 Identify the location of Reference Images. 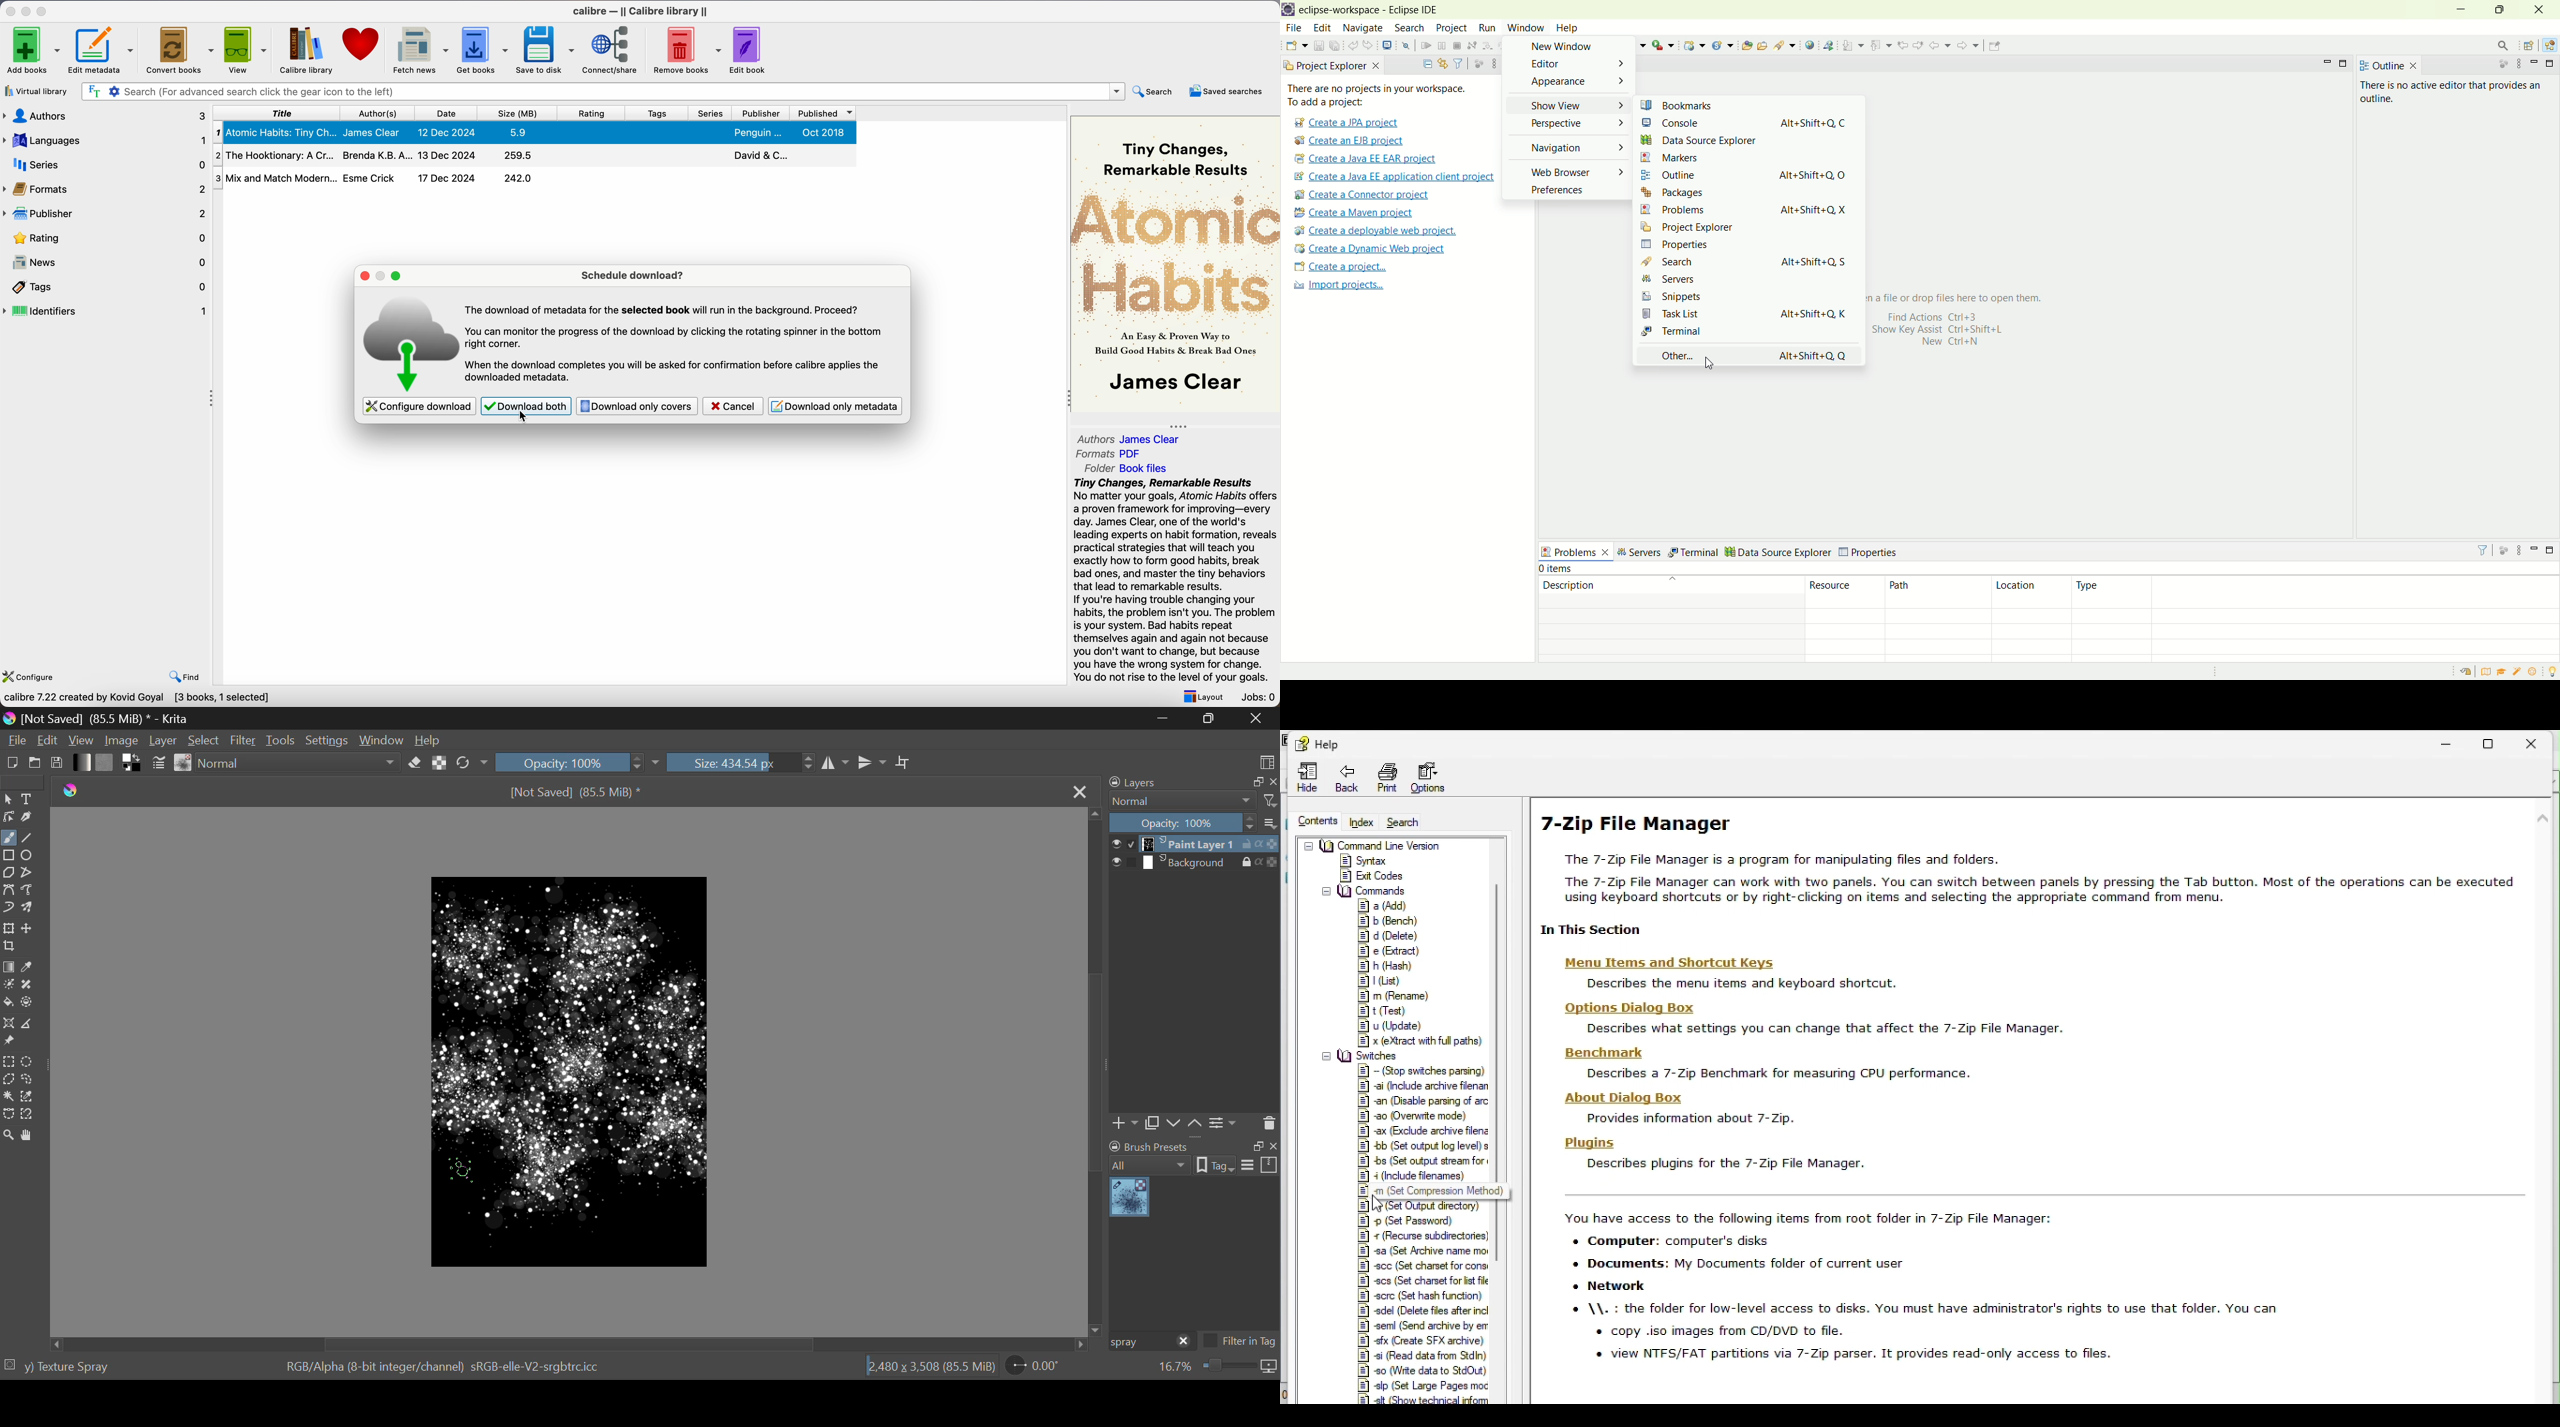
(8, 1041).